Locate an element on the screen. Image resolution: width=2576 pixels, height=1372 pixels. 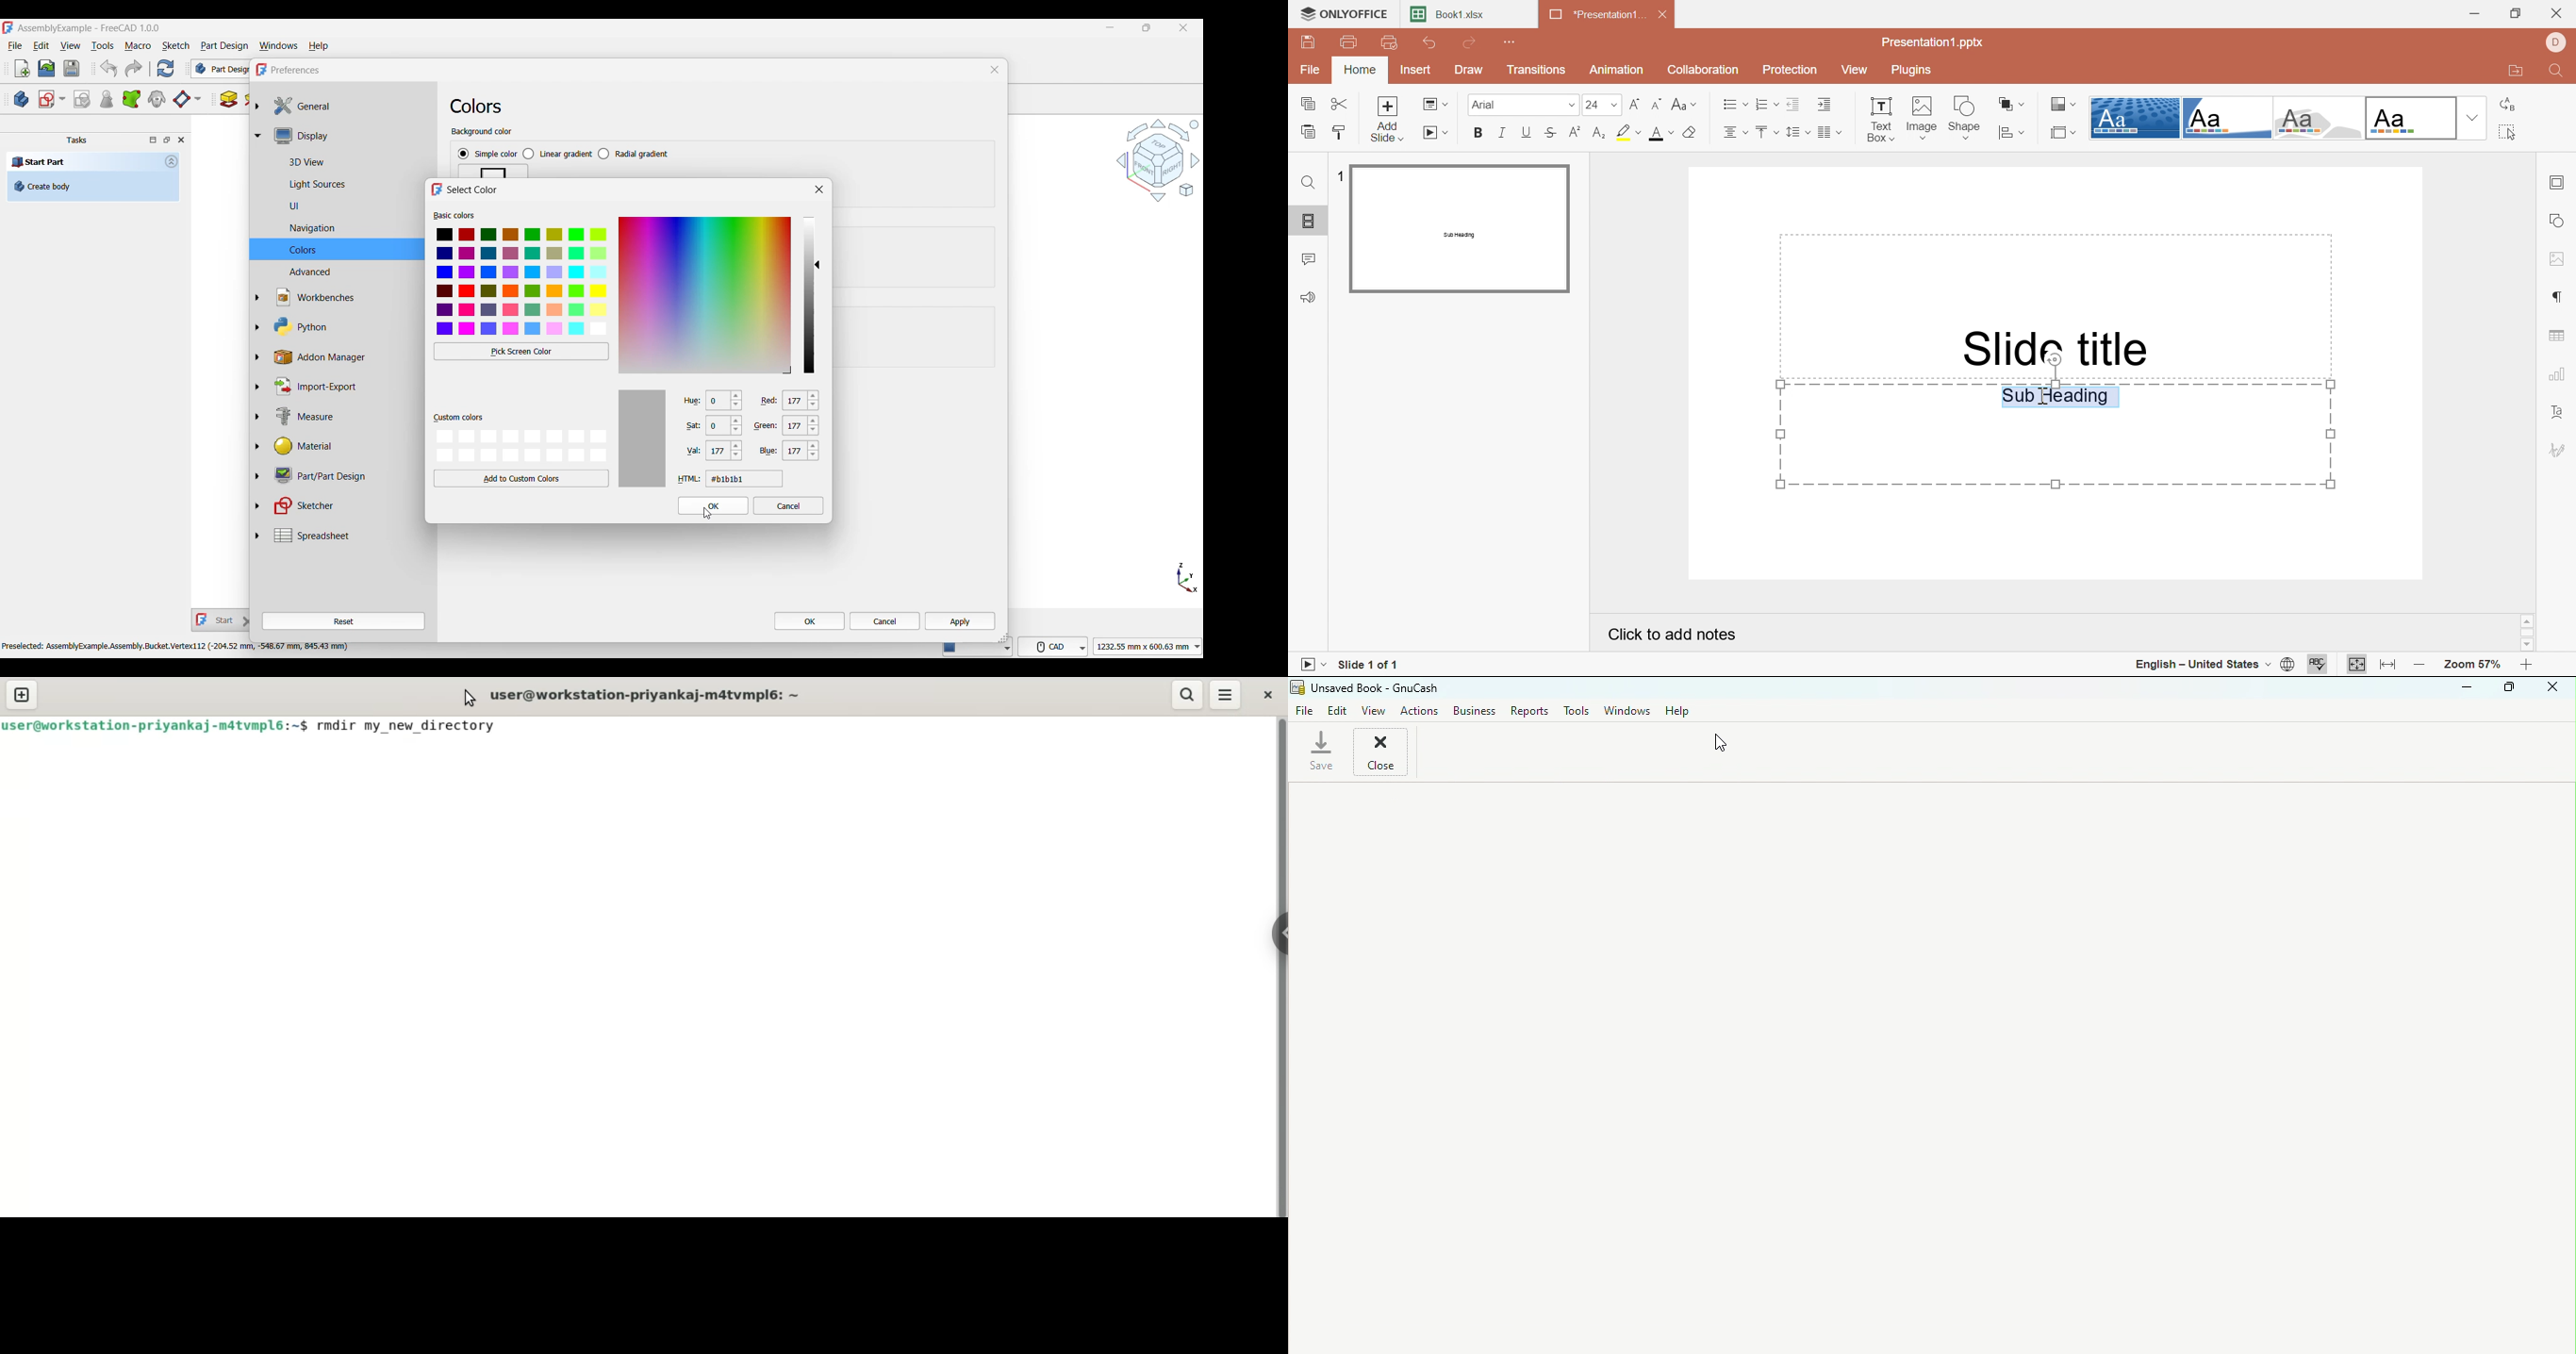
workspace is located at coordinates (1932, 1072).